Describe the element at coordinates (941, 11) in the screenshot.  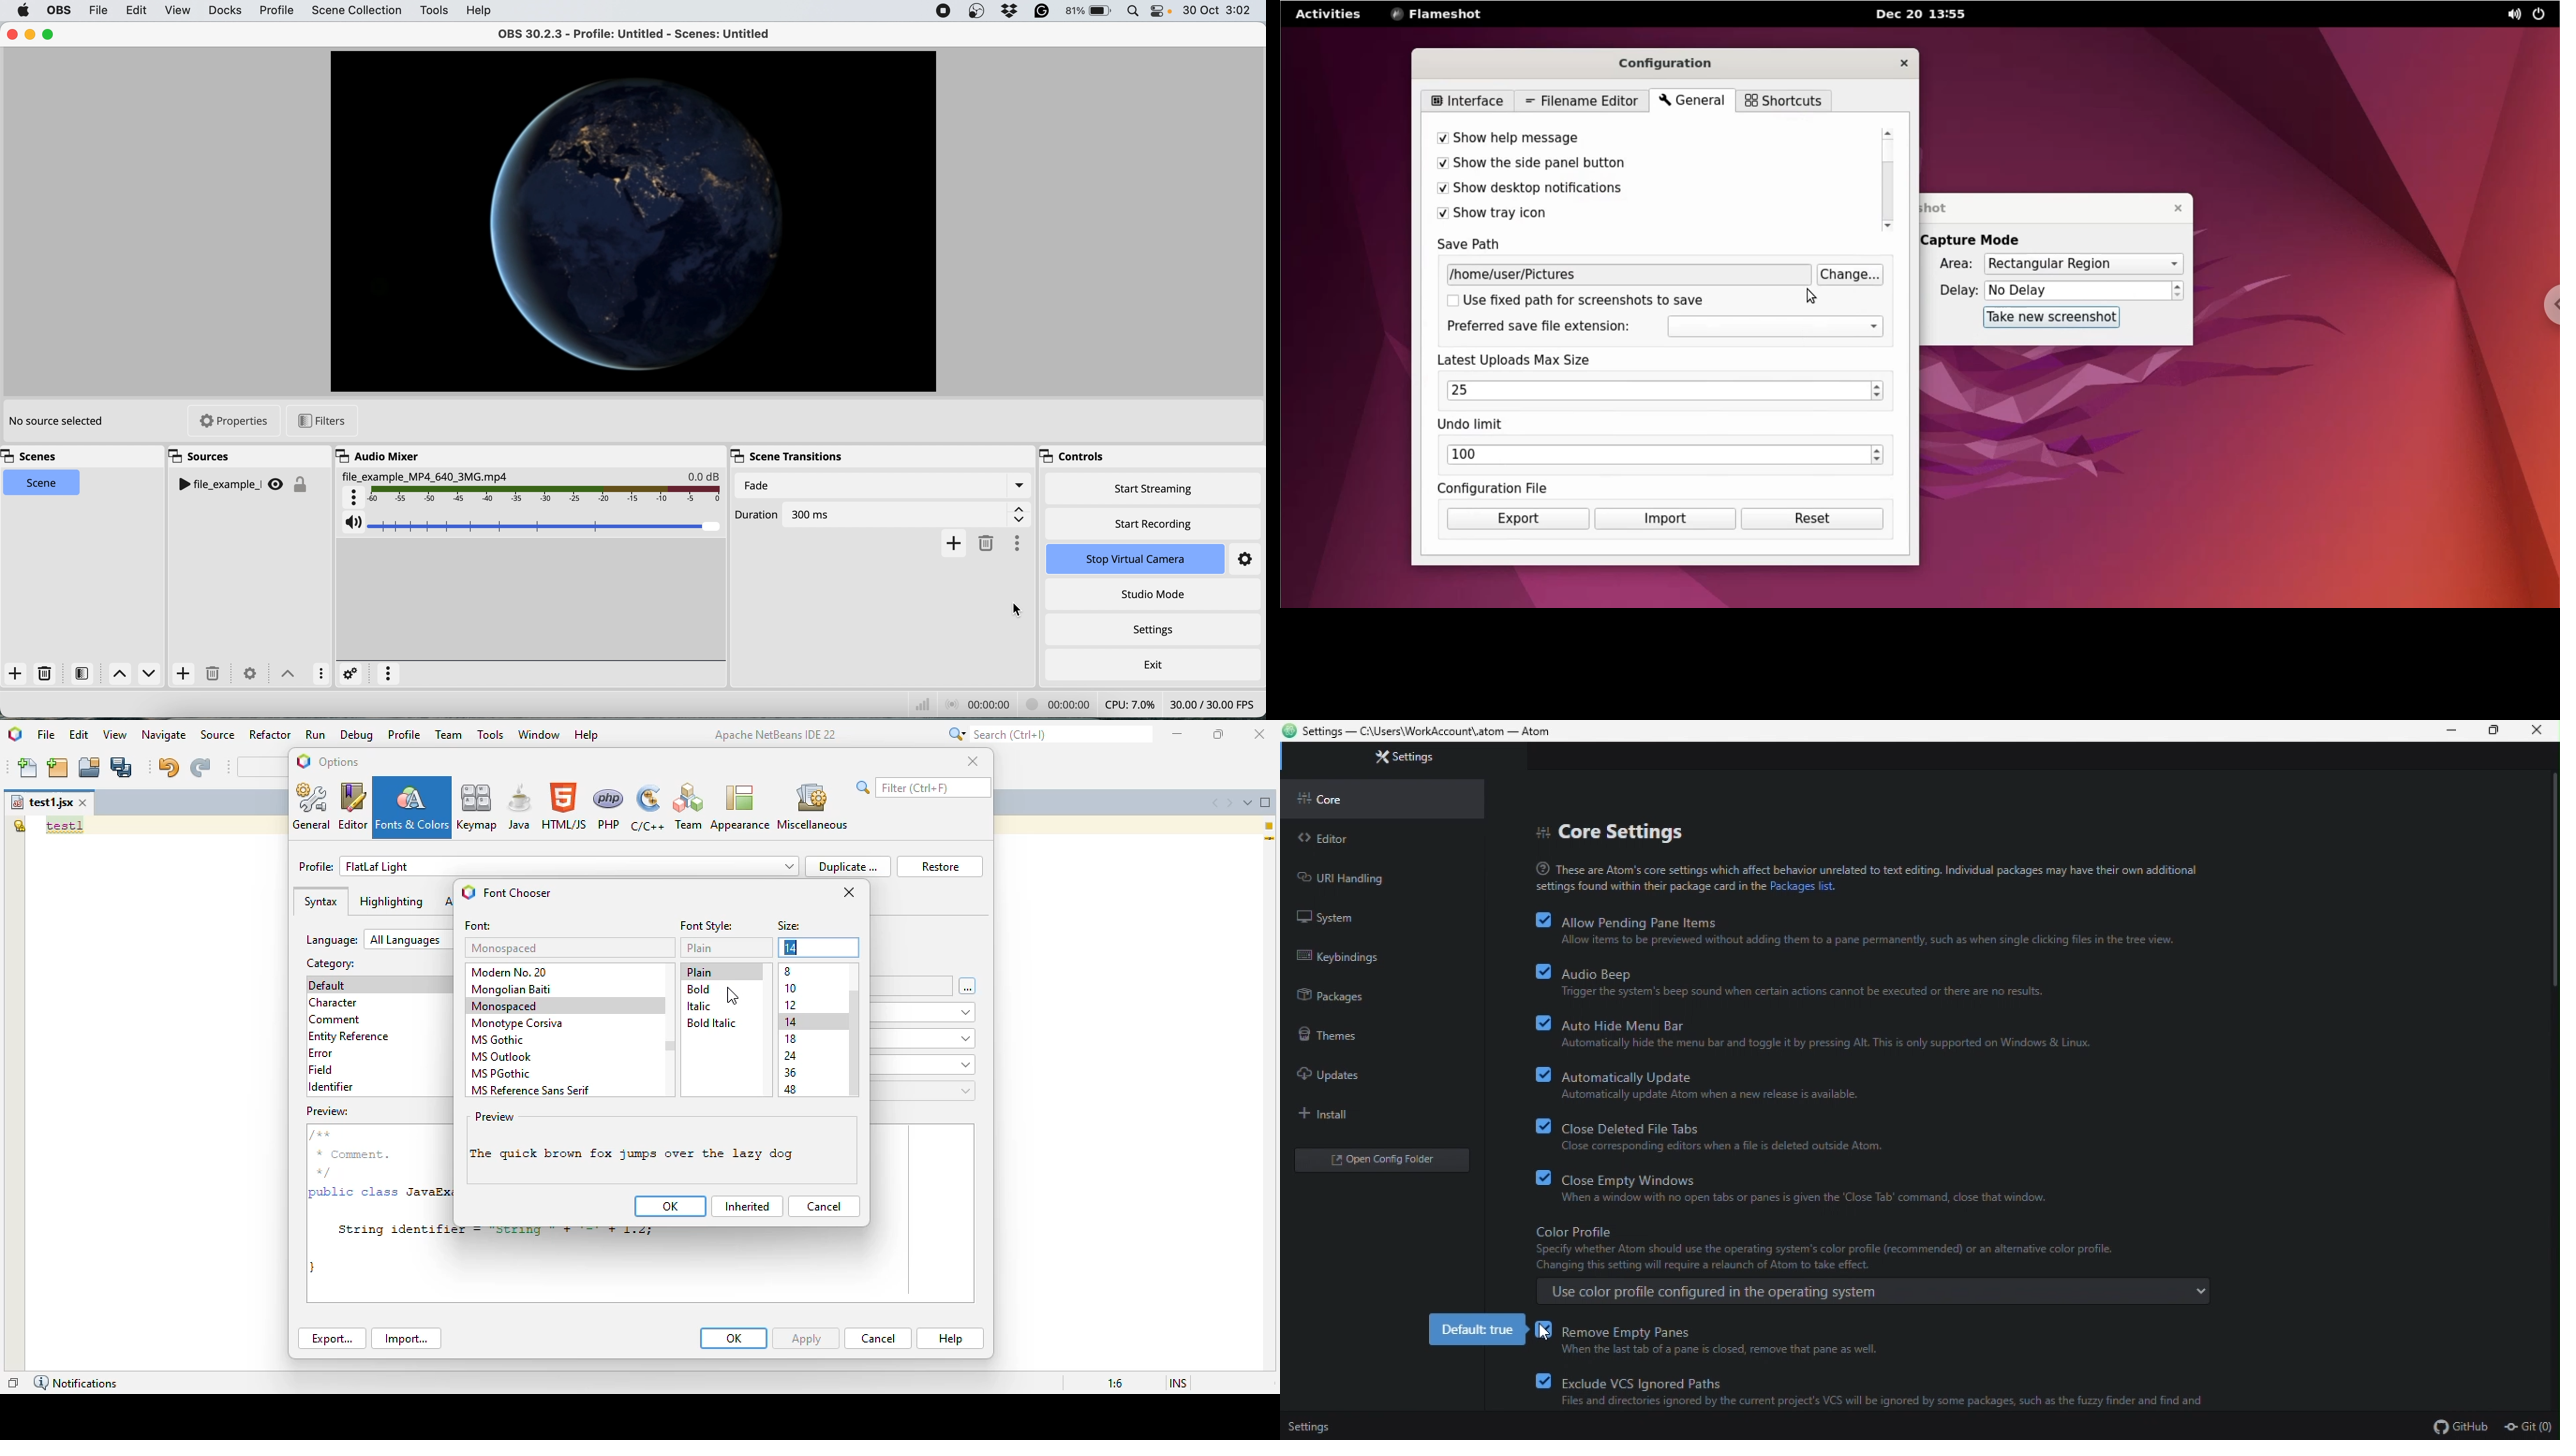
I see `screen recorder` at that location.